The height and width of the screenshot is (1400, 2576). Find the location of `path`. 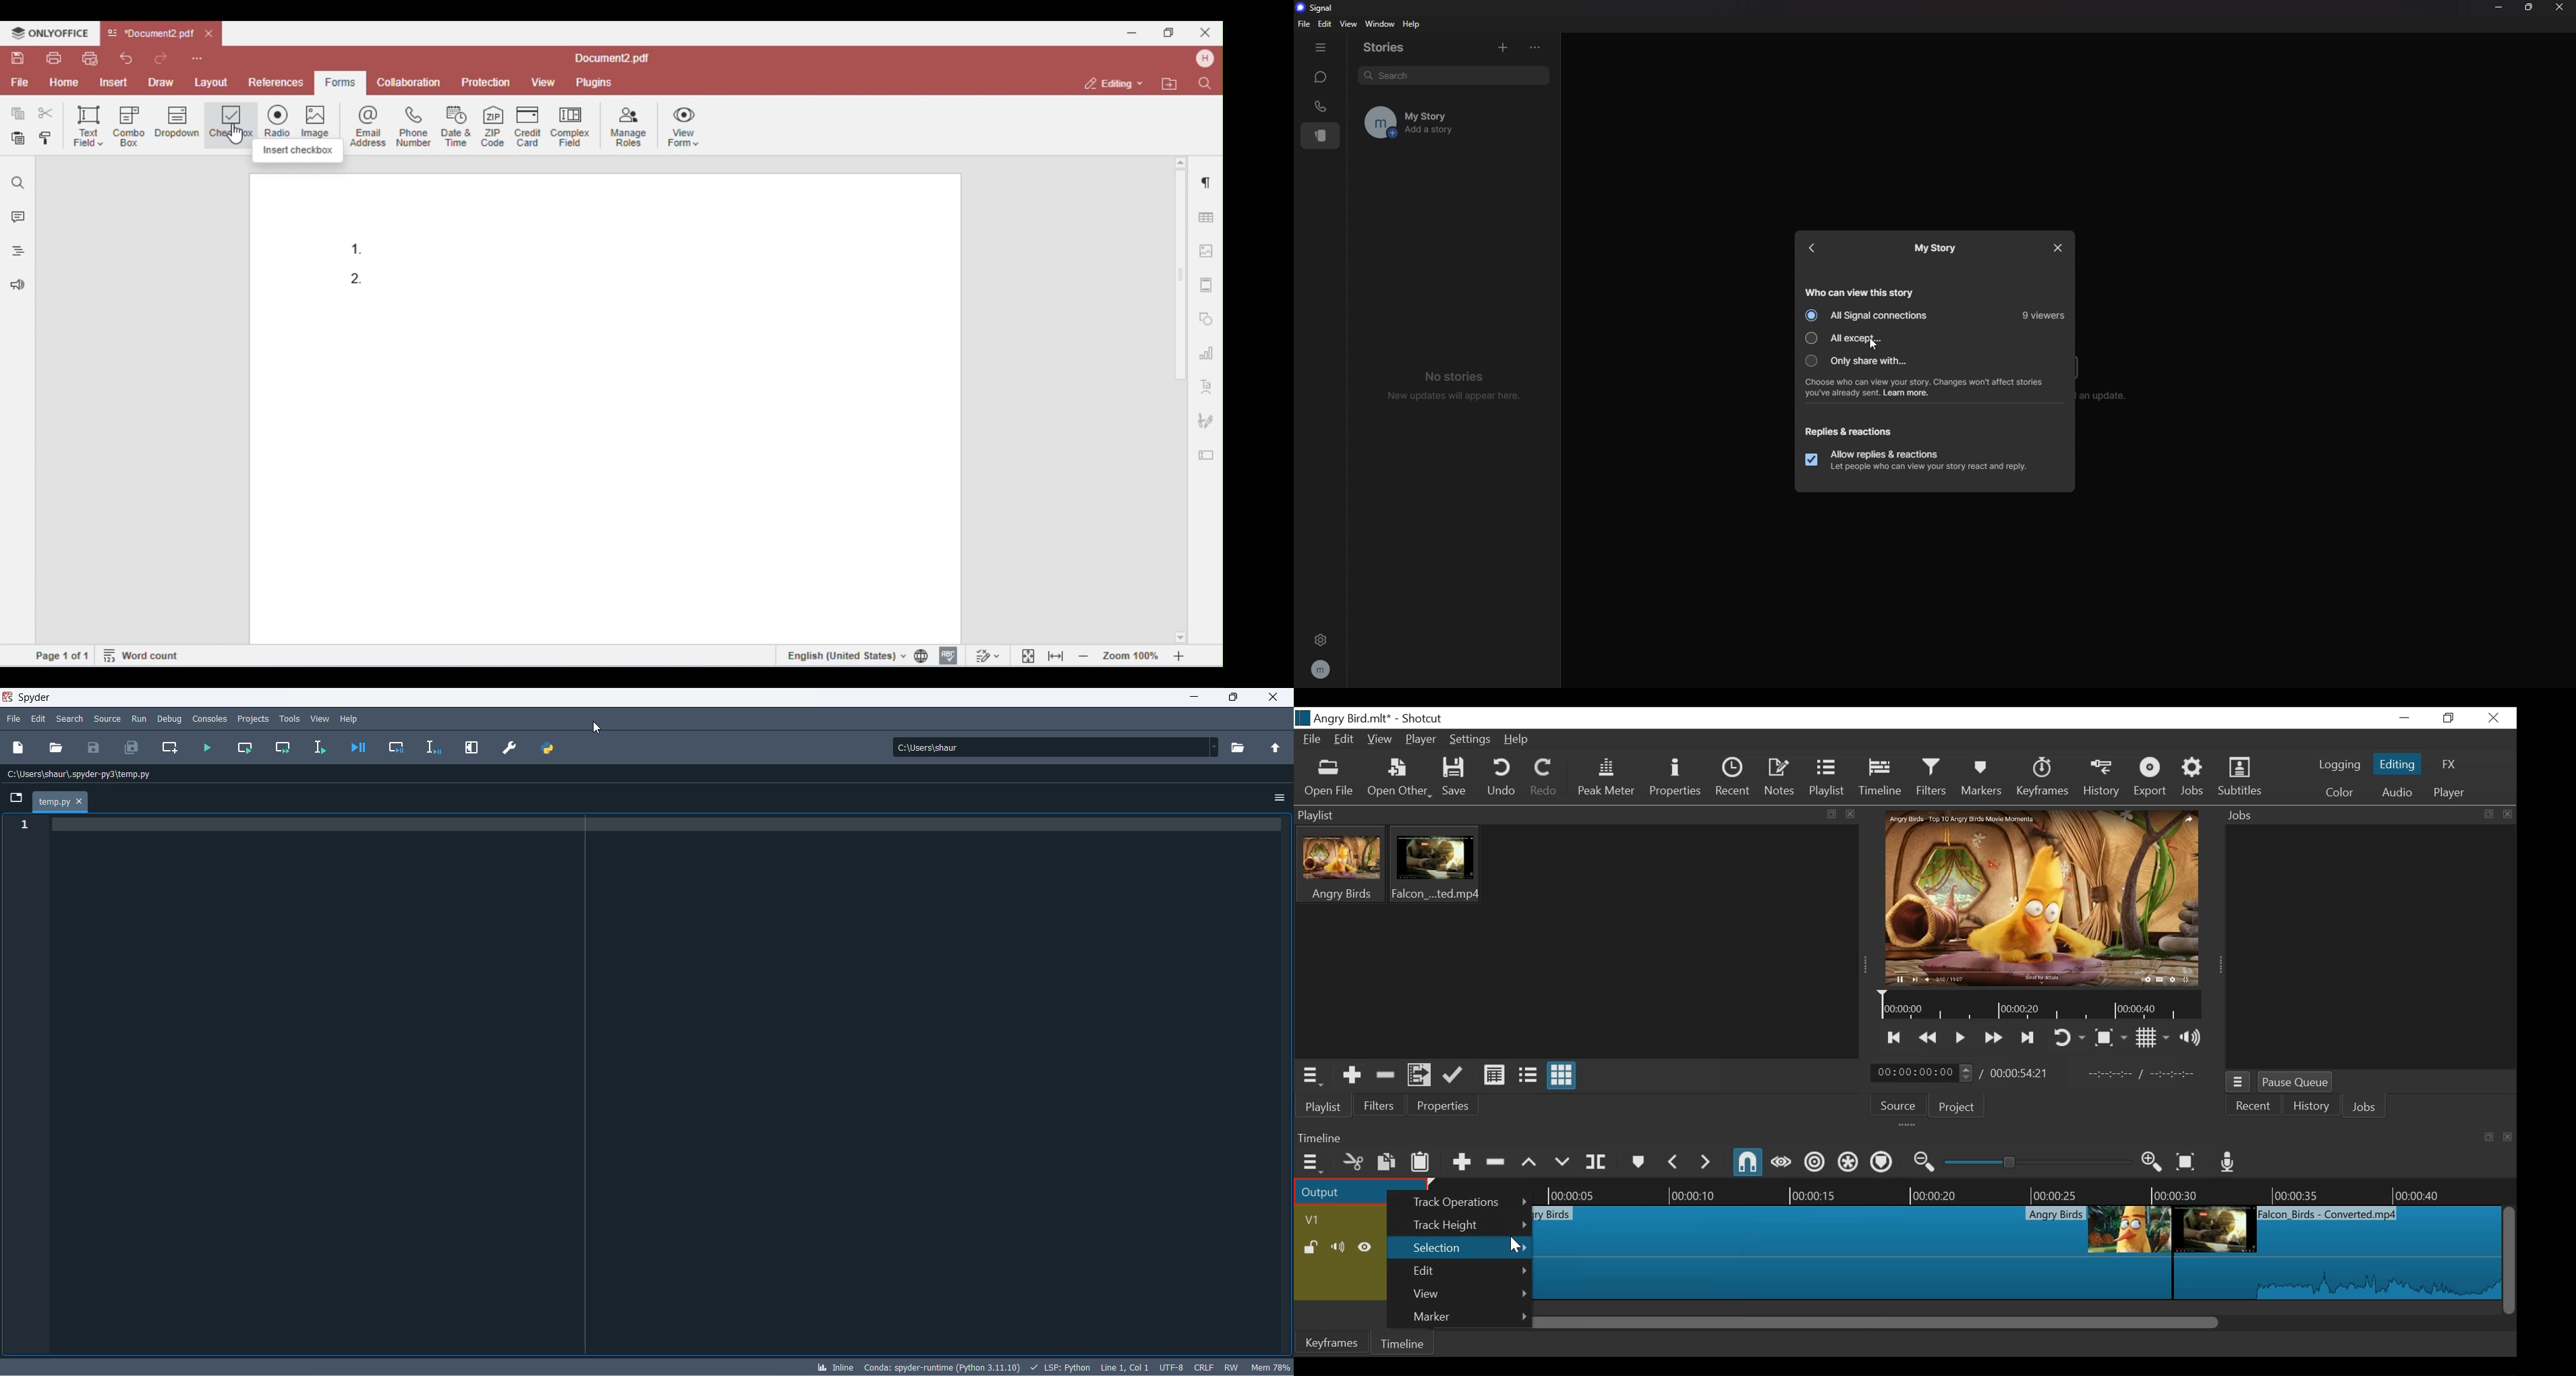

path is located at coordinates (1052, 747).